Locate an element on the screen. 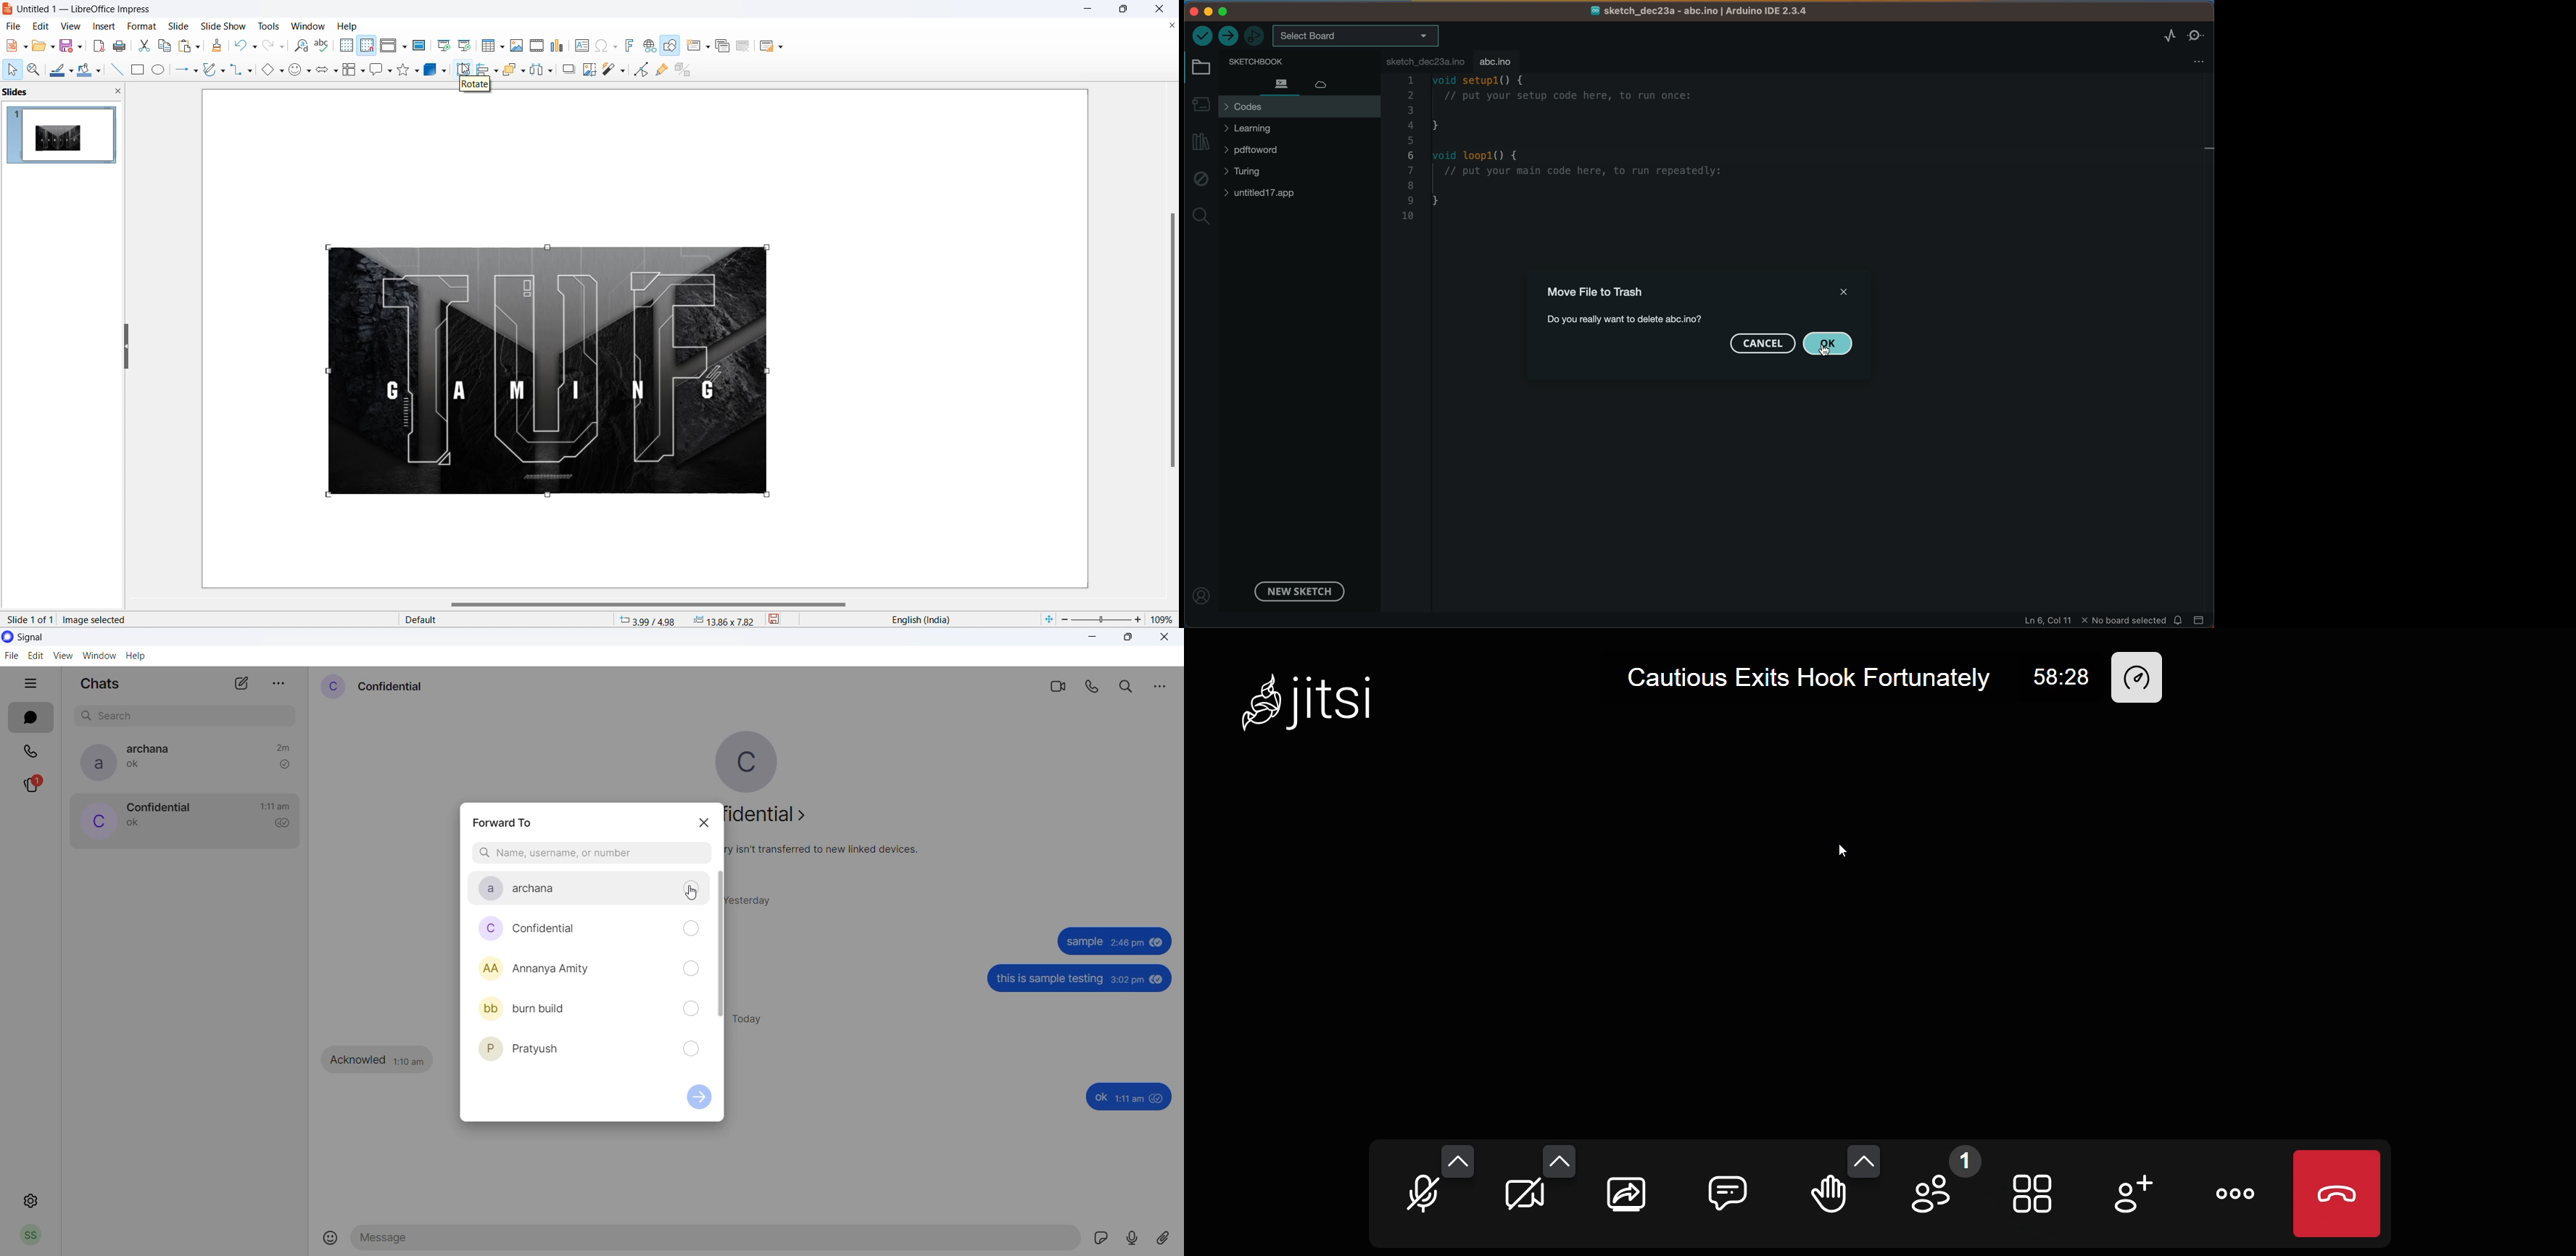 The image size is (2576, 1260). maximize is located at coordinates (1129, 11).